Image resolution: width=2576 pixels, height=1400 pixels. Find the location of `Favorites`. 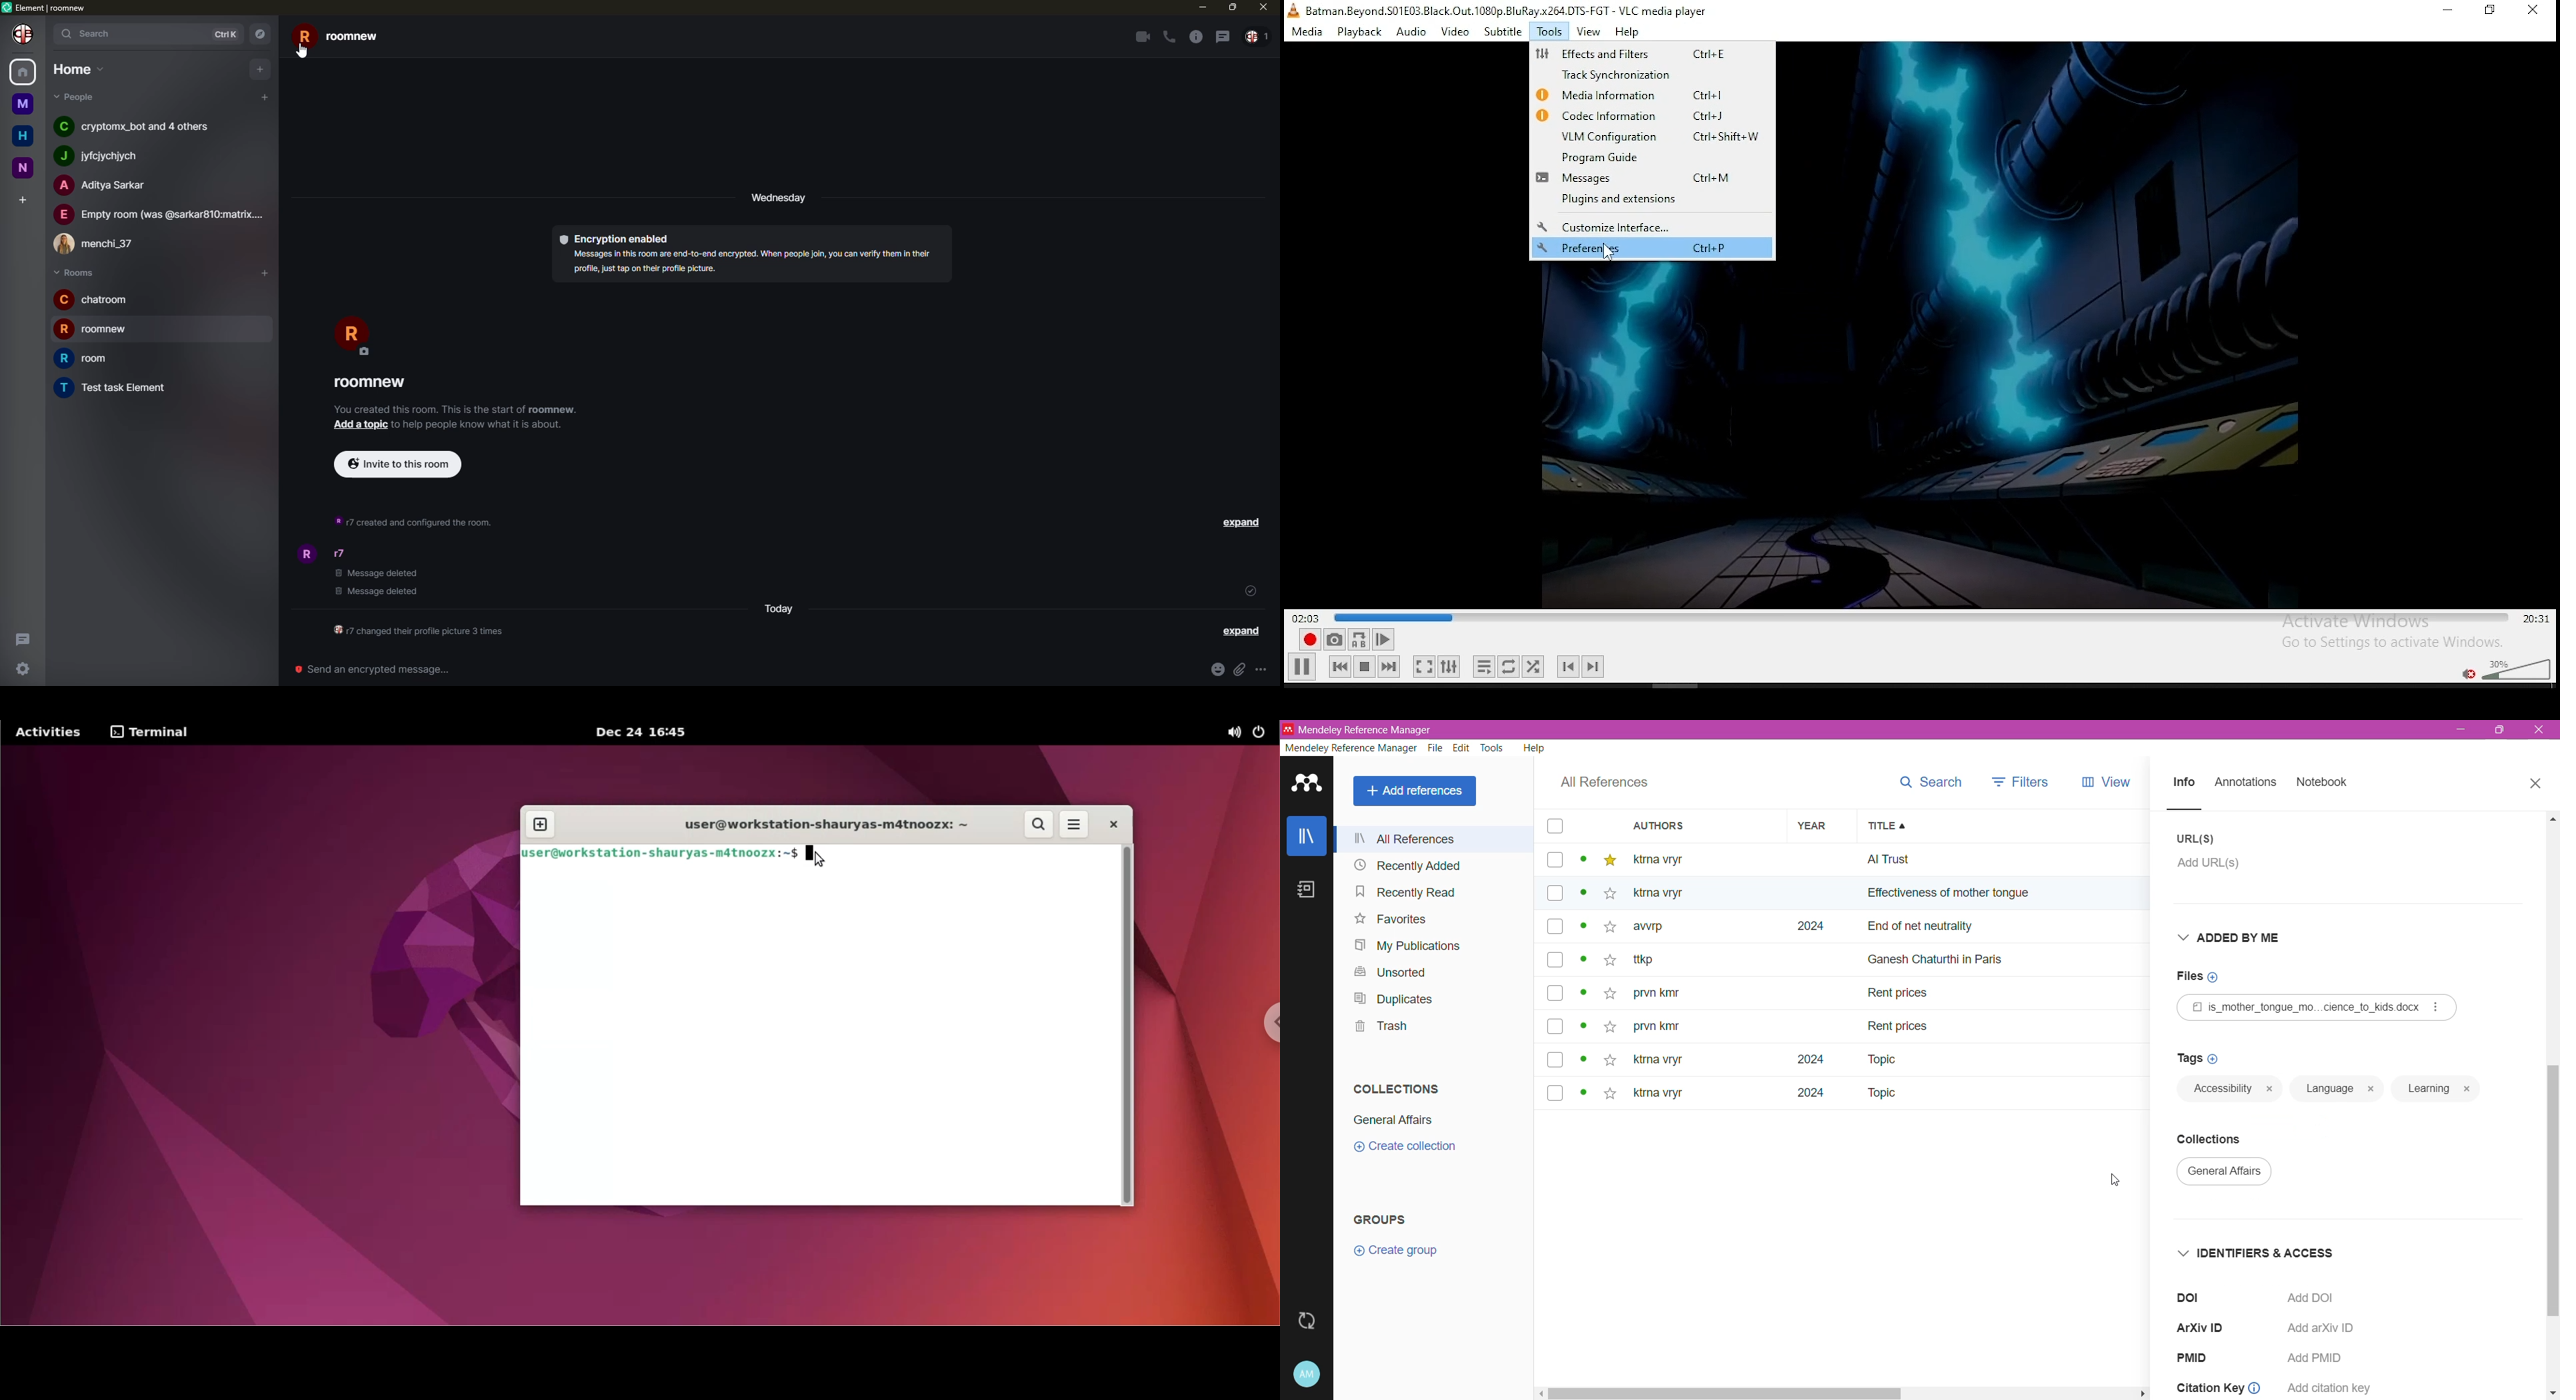

Favorites is located at coordinates (1391, 919).